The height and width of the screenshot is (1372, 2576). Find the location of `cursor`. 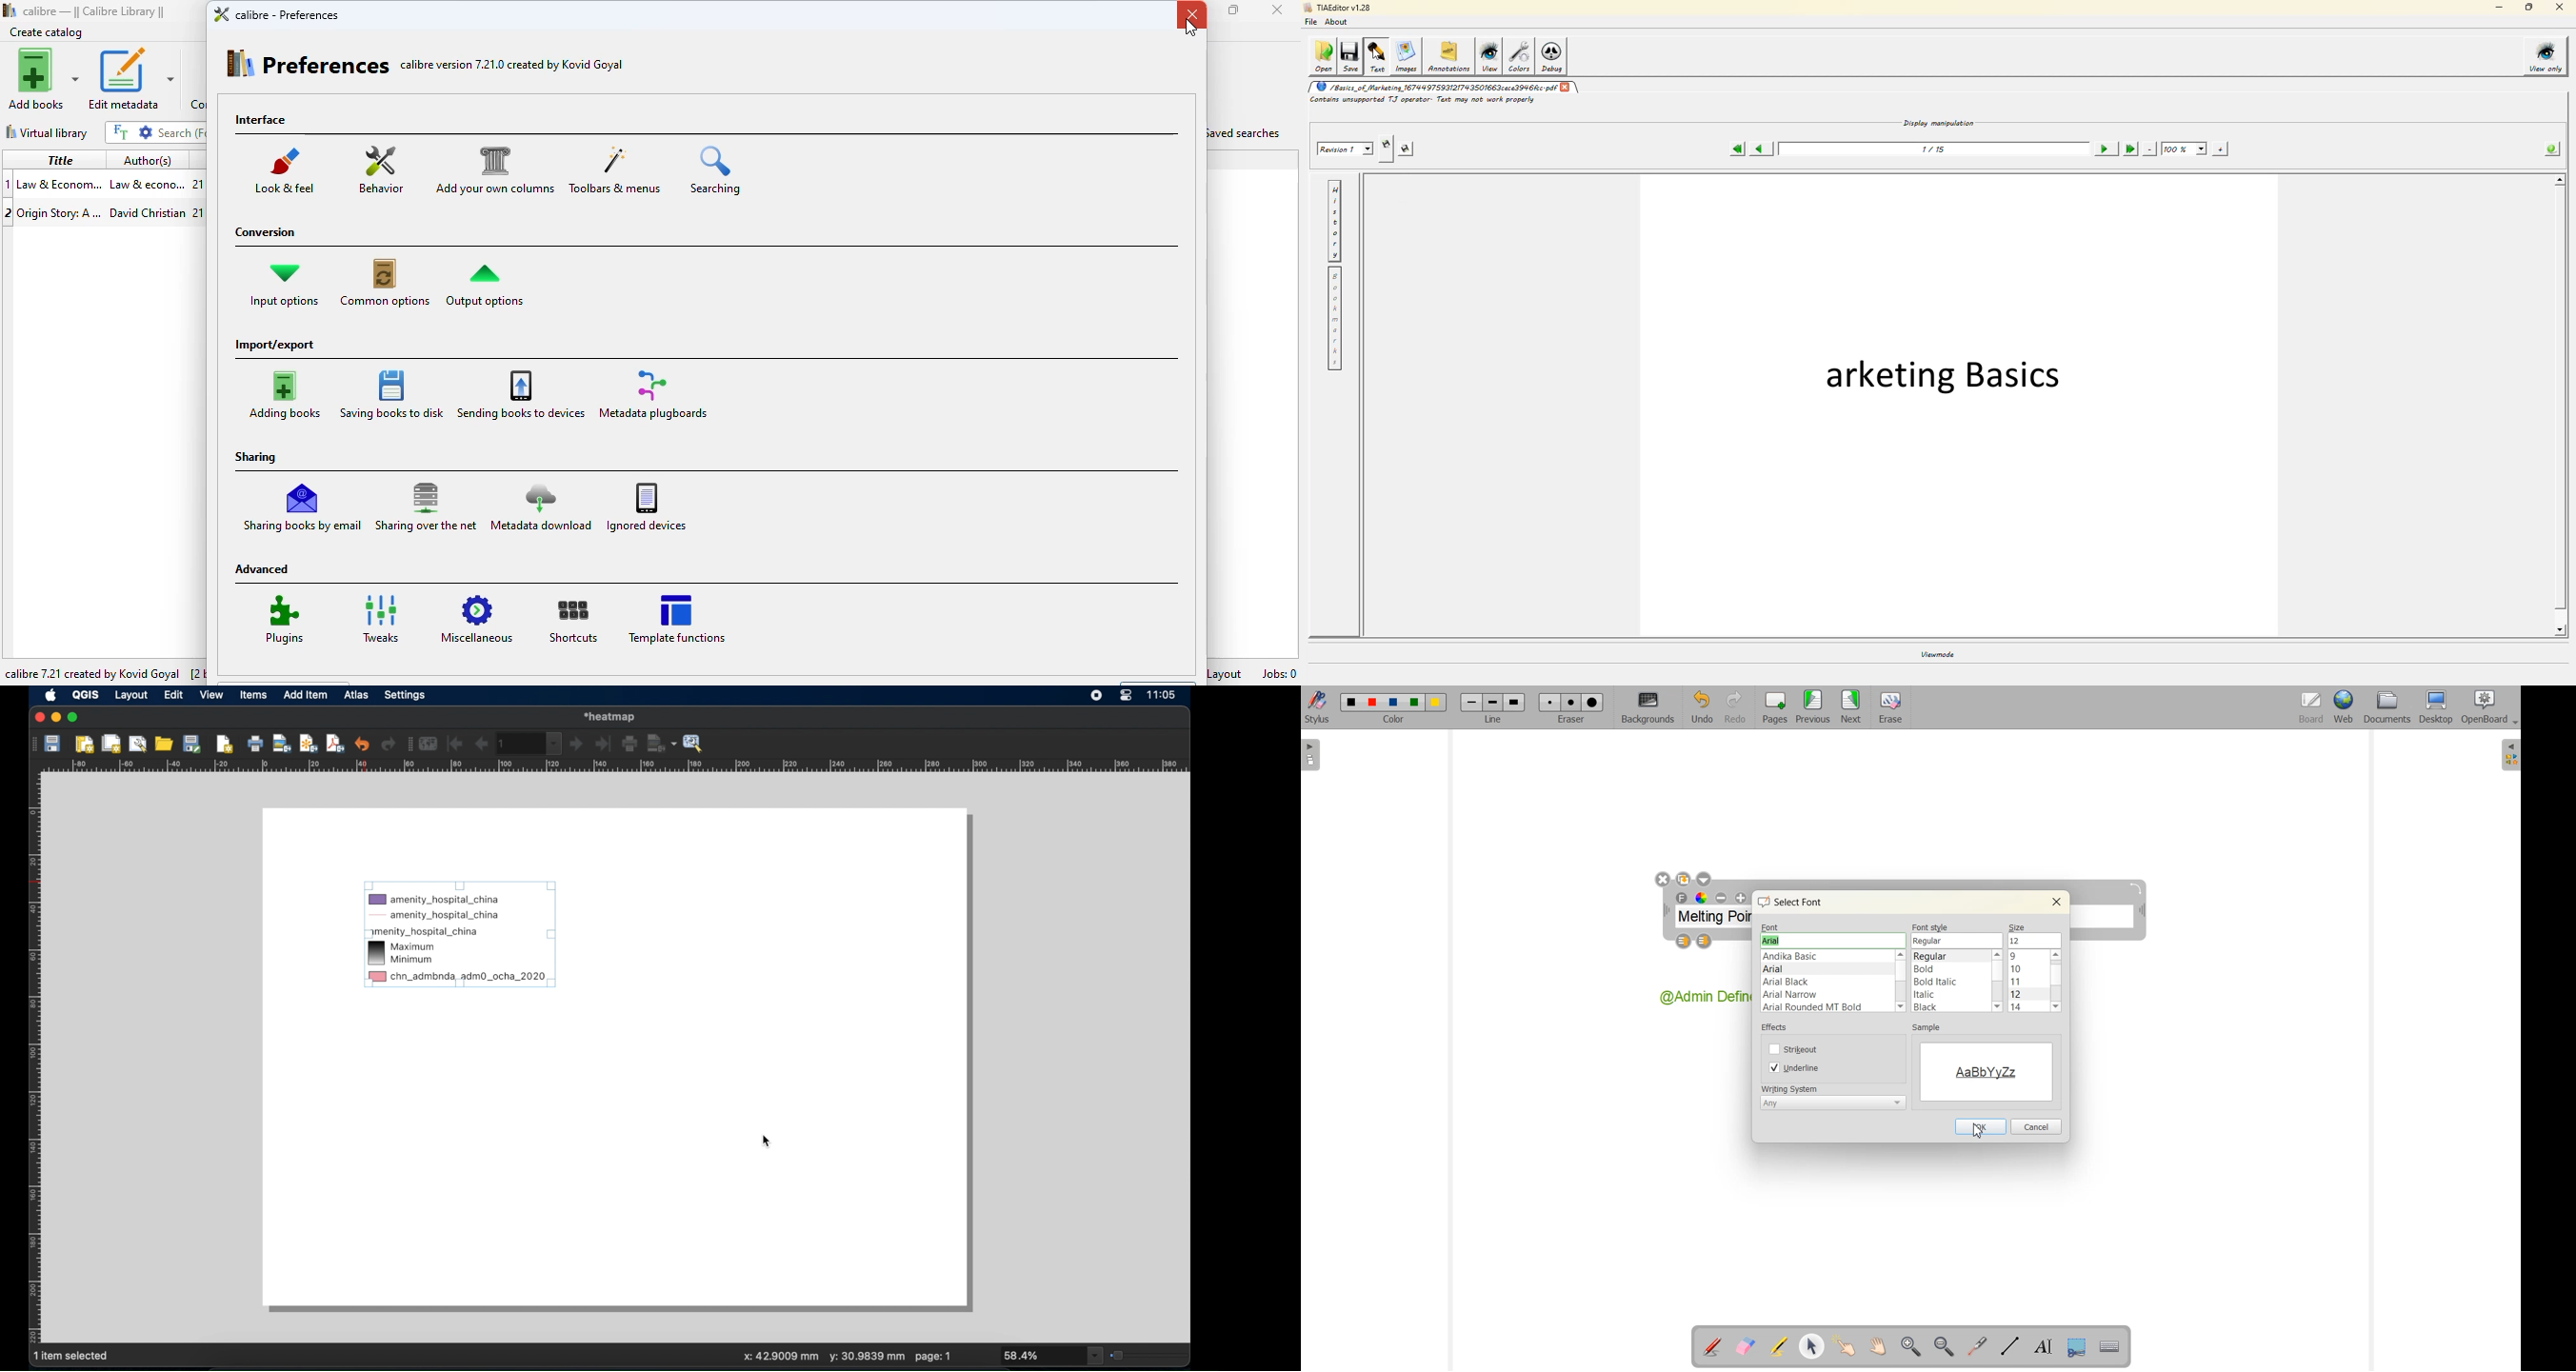

cursor is located at coordinates (1187, 30).